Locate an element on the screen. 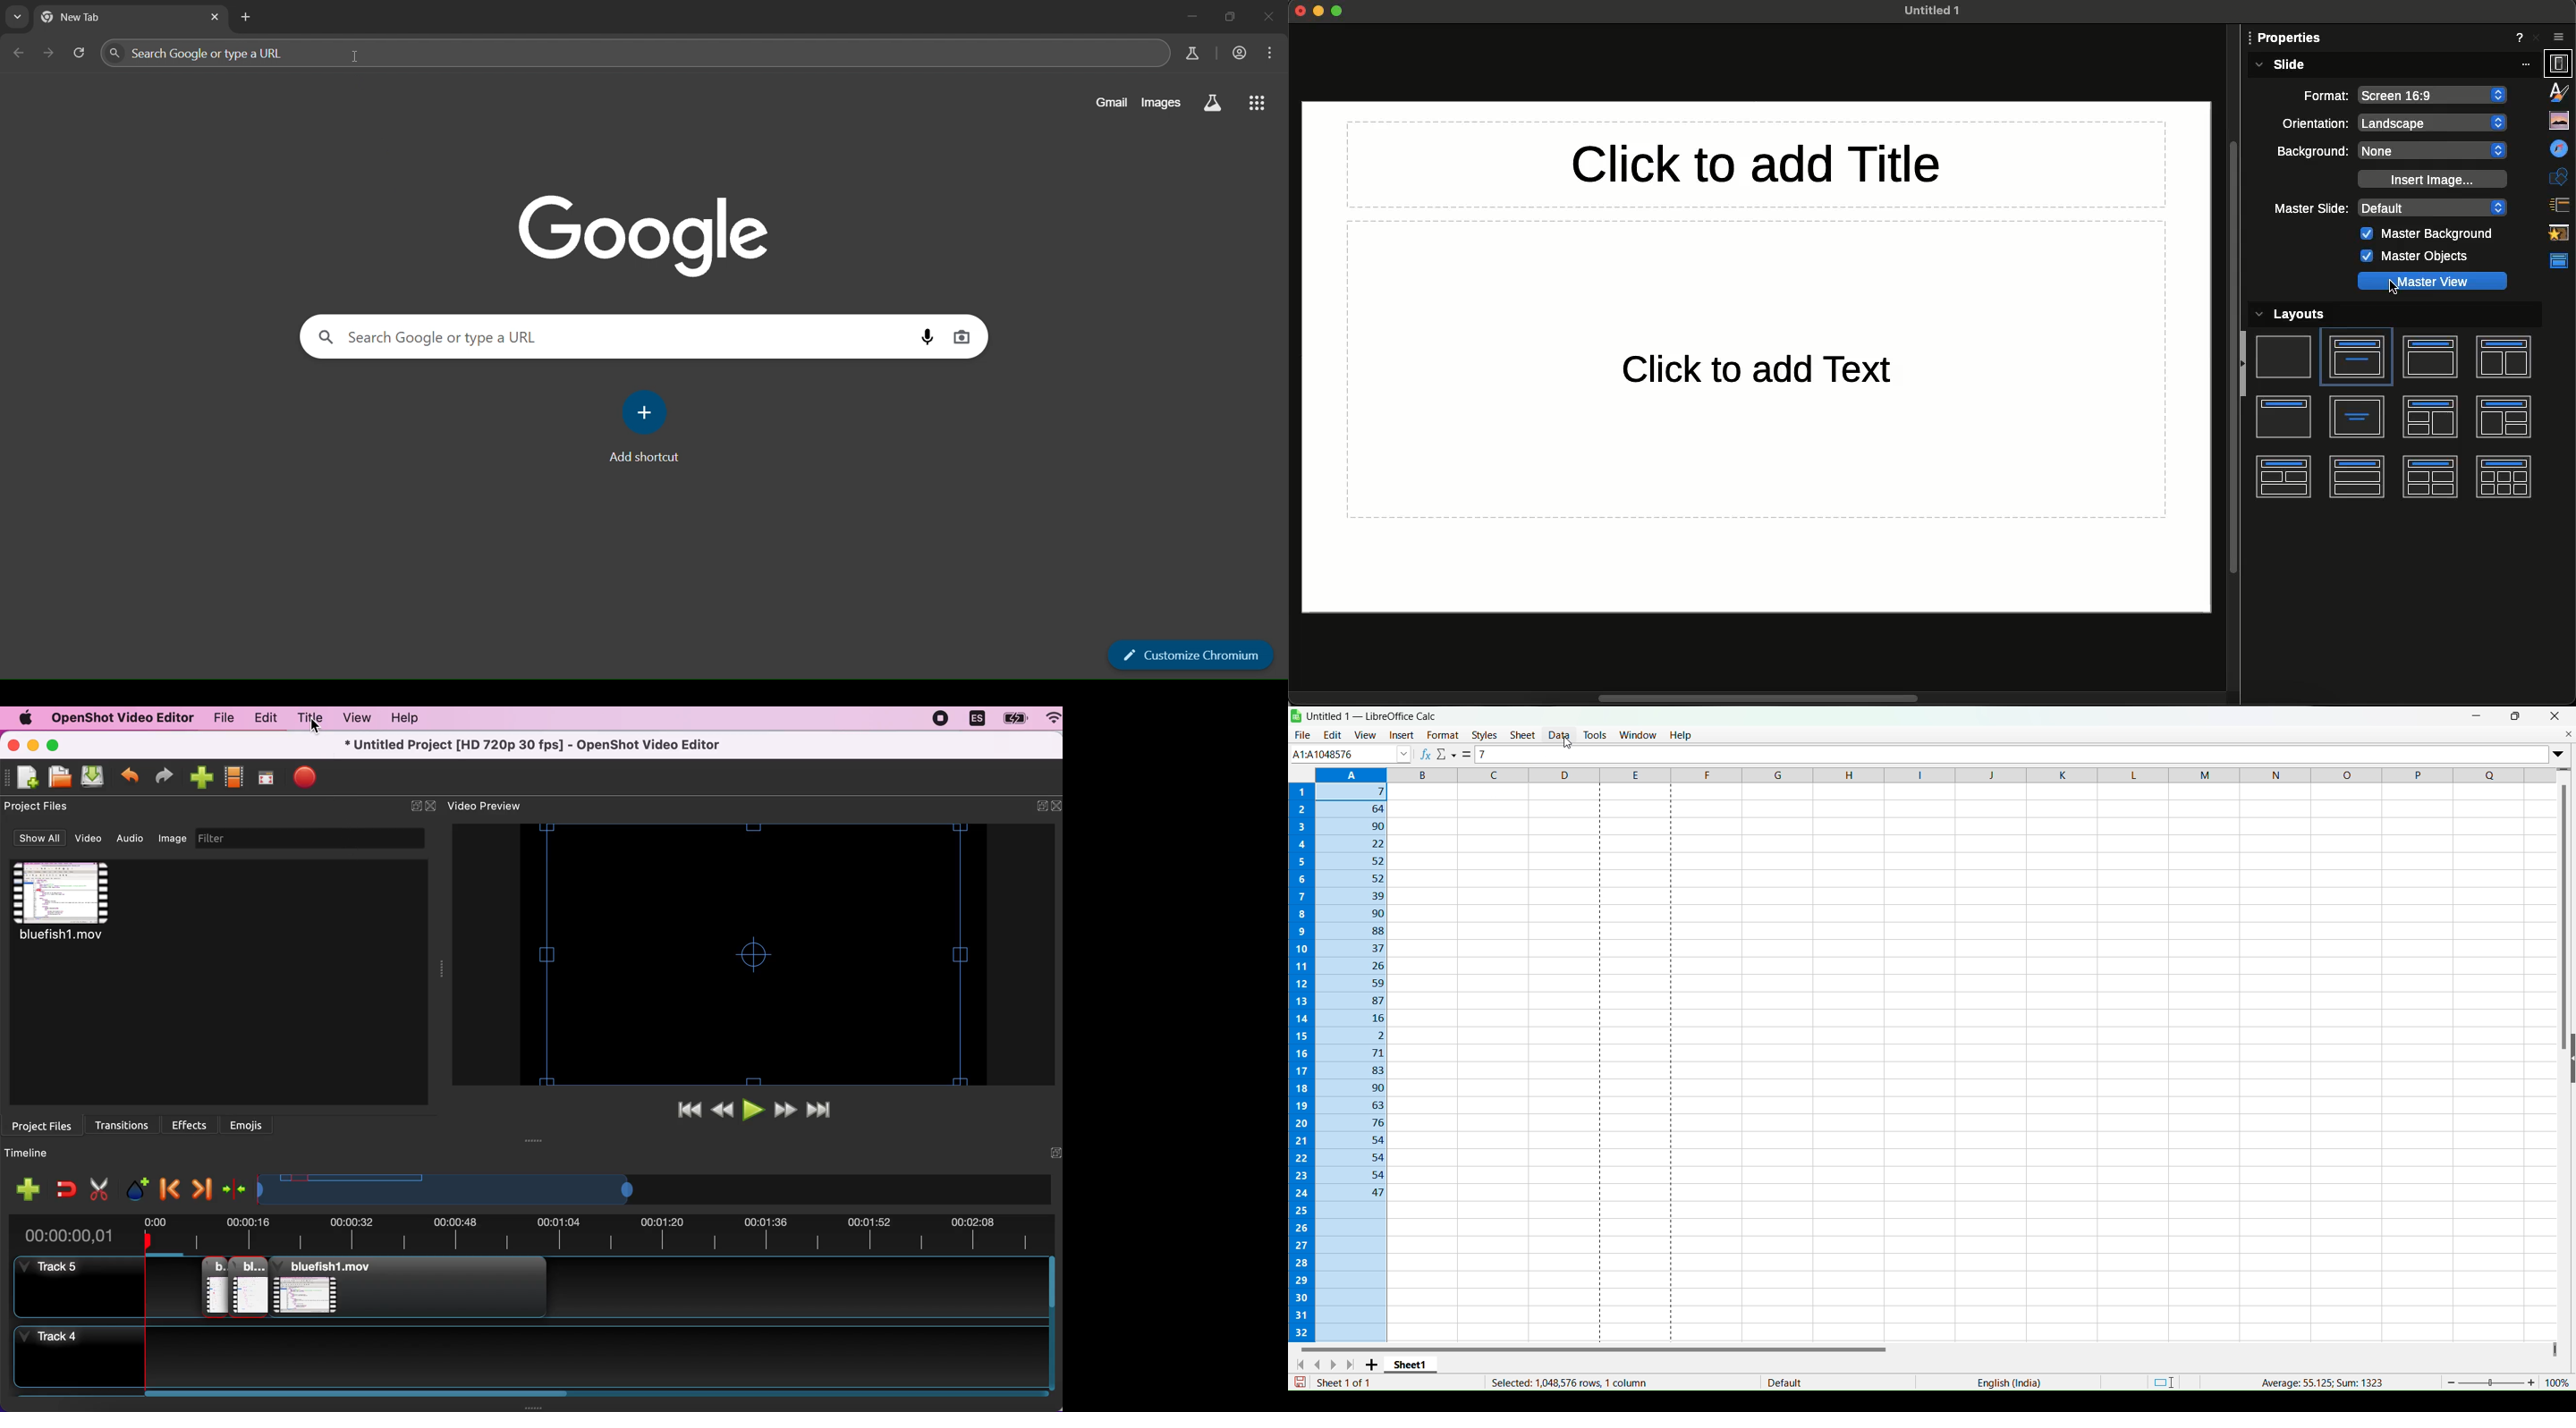 This screenshot has width=2576, height=1428. import file is located at coordinates (199, 778).